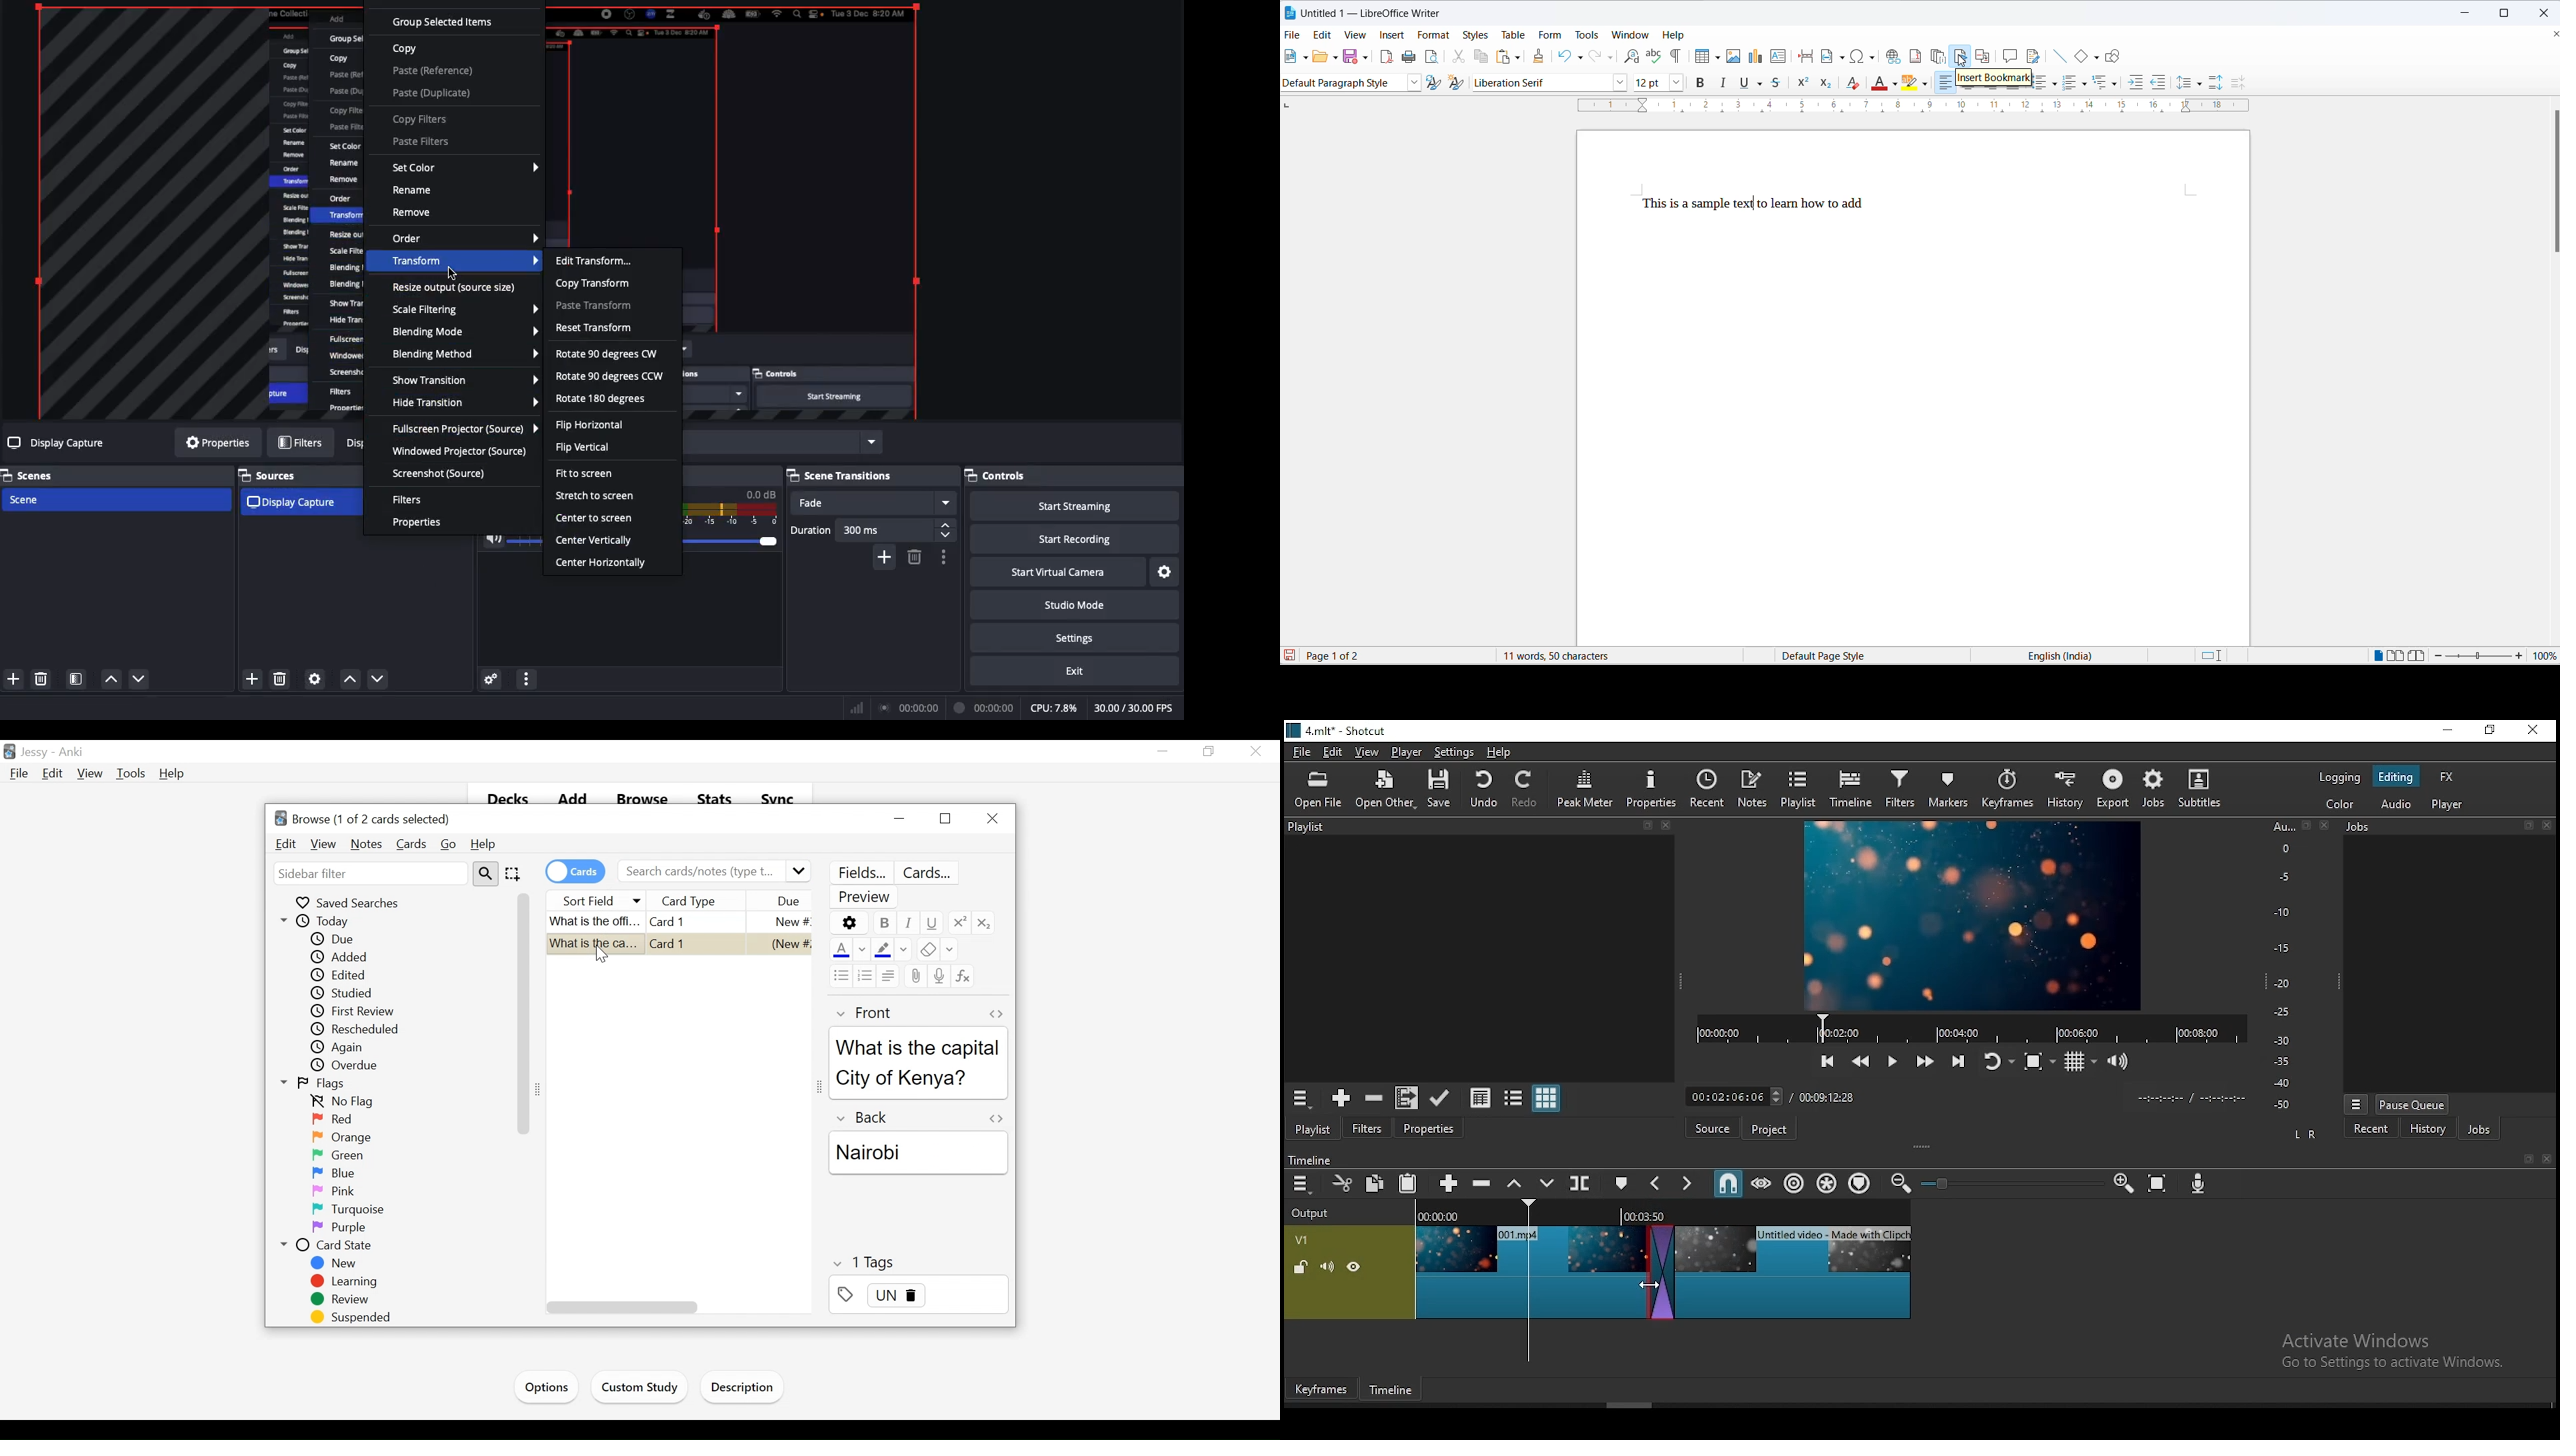 The image size is (2576, 1456). I want to click on Search cards/notes, so click(713, 871).